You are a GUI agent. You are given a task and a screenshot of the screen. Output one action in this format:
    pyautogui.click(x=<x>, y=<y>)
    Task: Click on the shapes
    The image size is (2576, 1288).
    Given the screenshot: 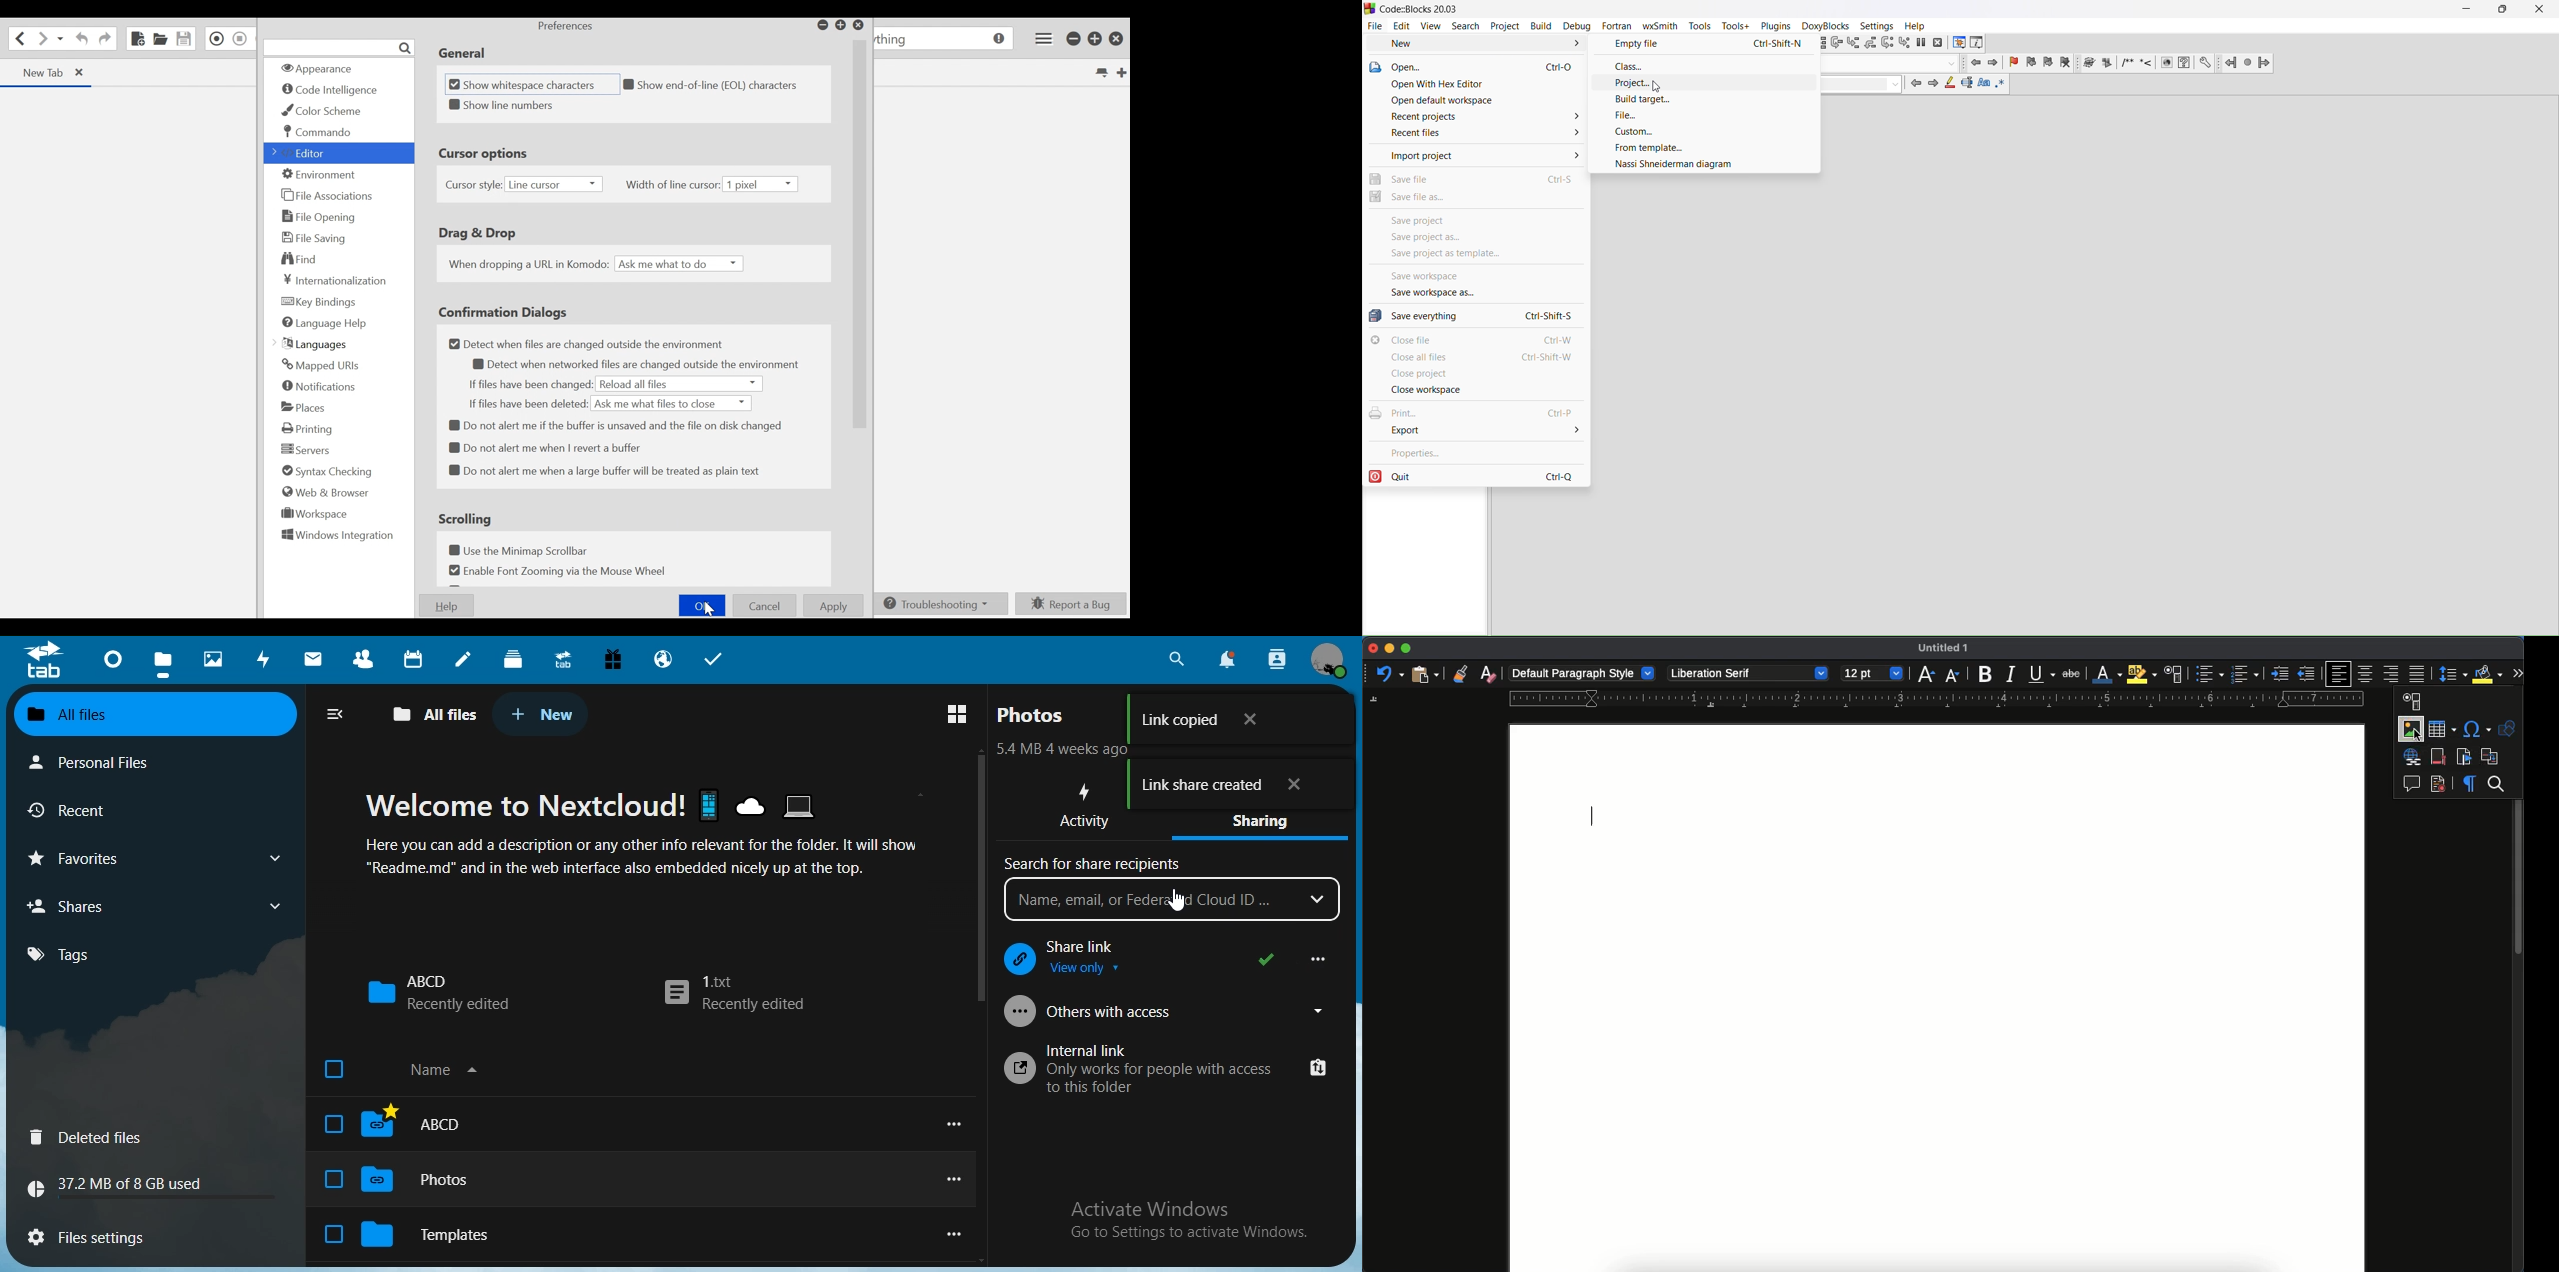 What is the action you would take?
    pyautogui.click(x=2507, y=727)
    